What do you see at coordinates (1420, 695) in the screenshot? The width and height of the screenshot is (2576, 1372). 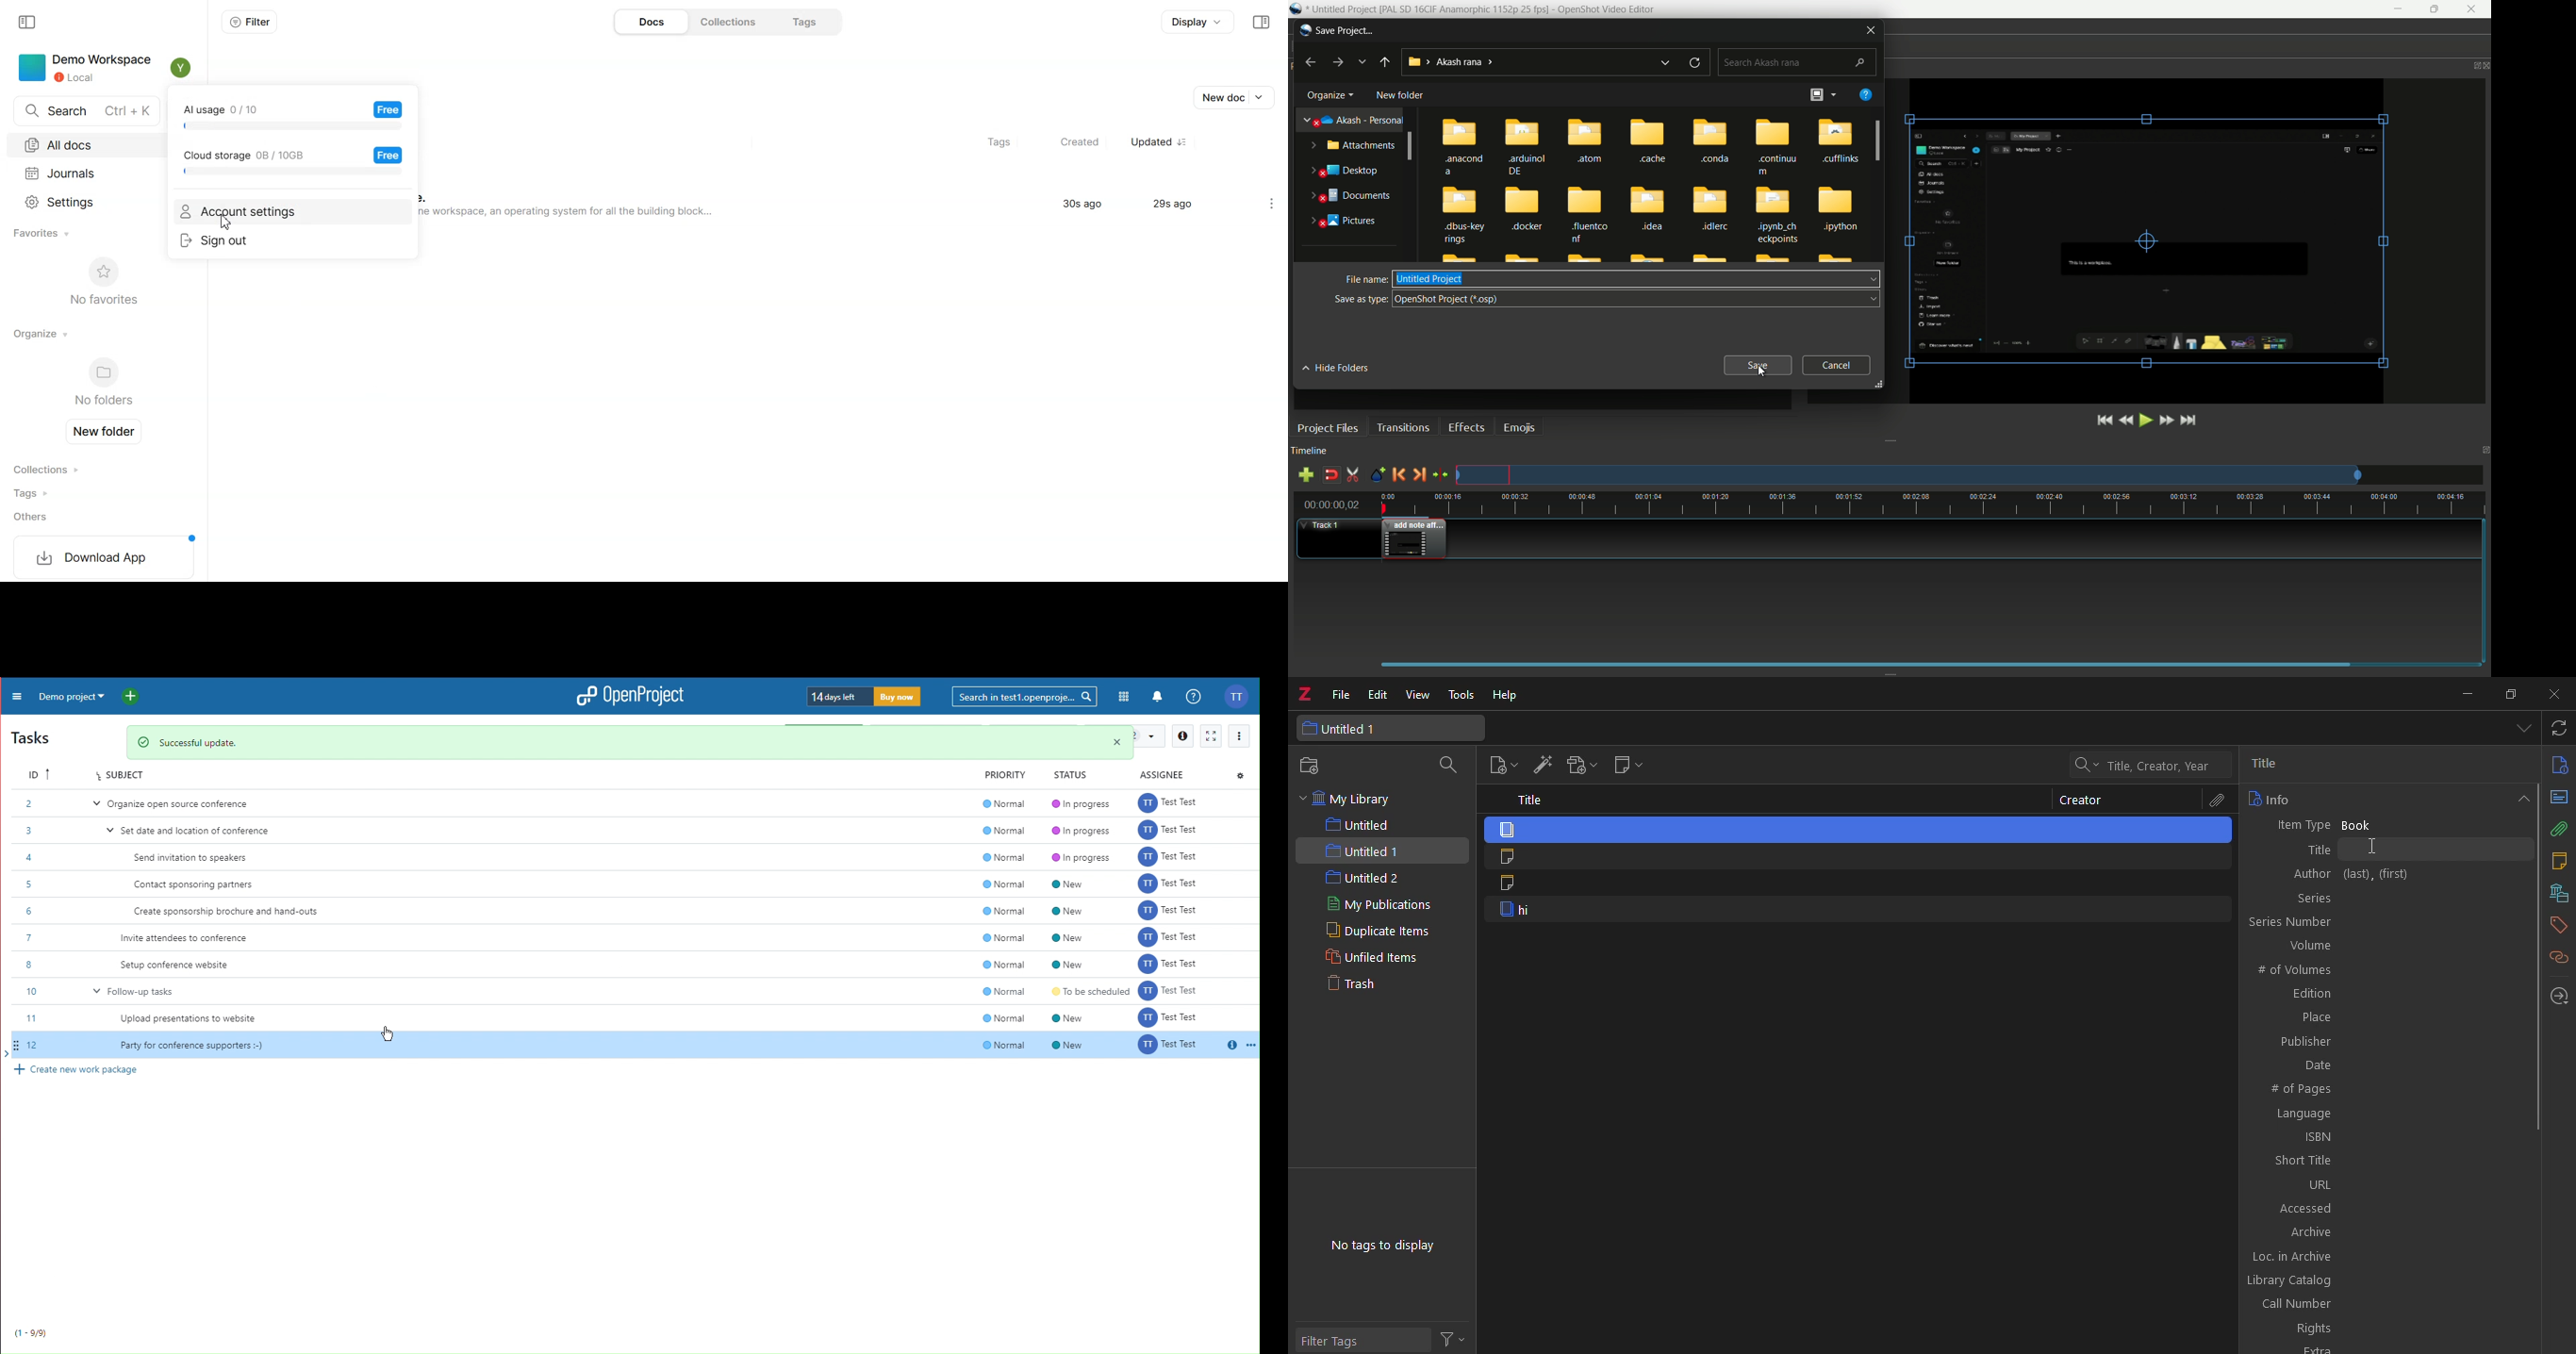 I see `view` at bounding box center [1420, 695].